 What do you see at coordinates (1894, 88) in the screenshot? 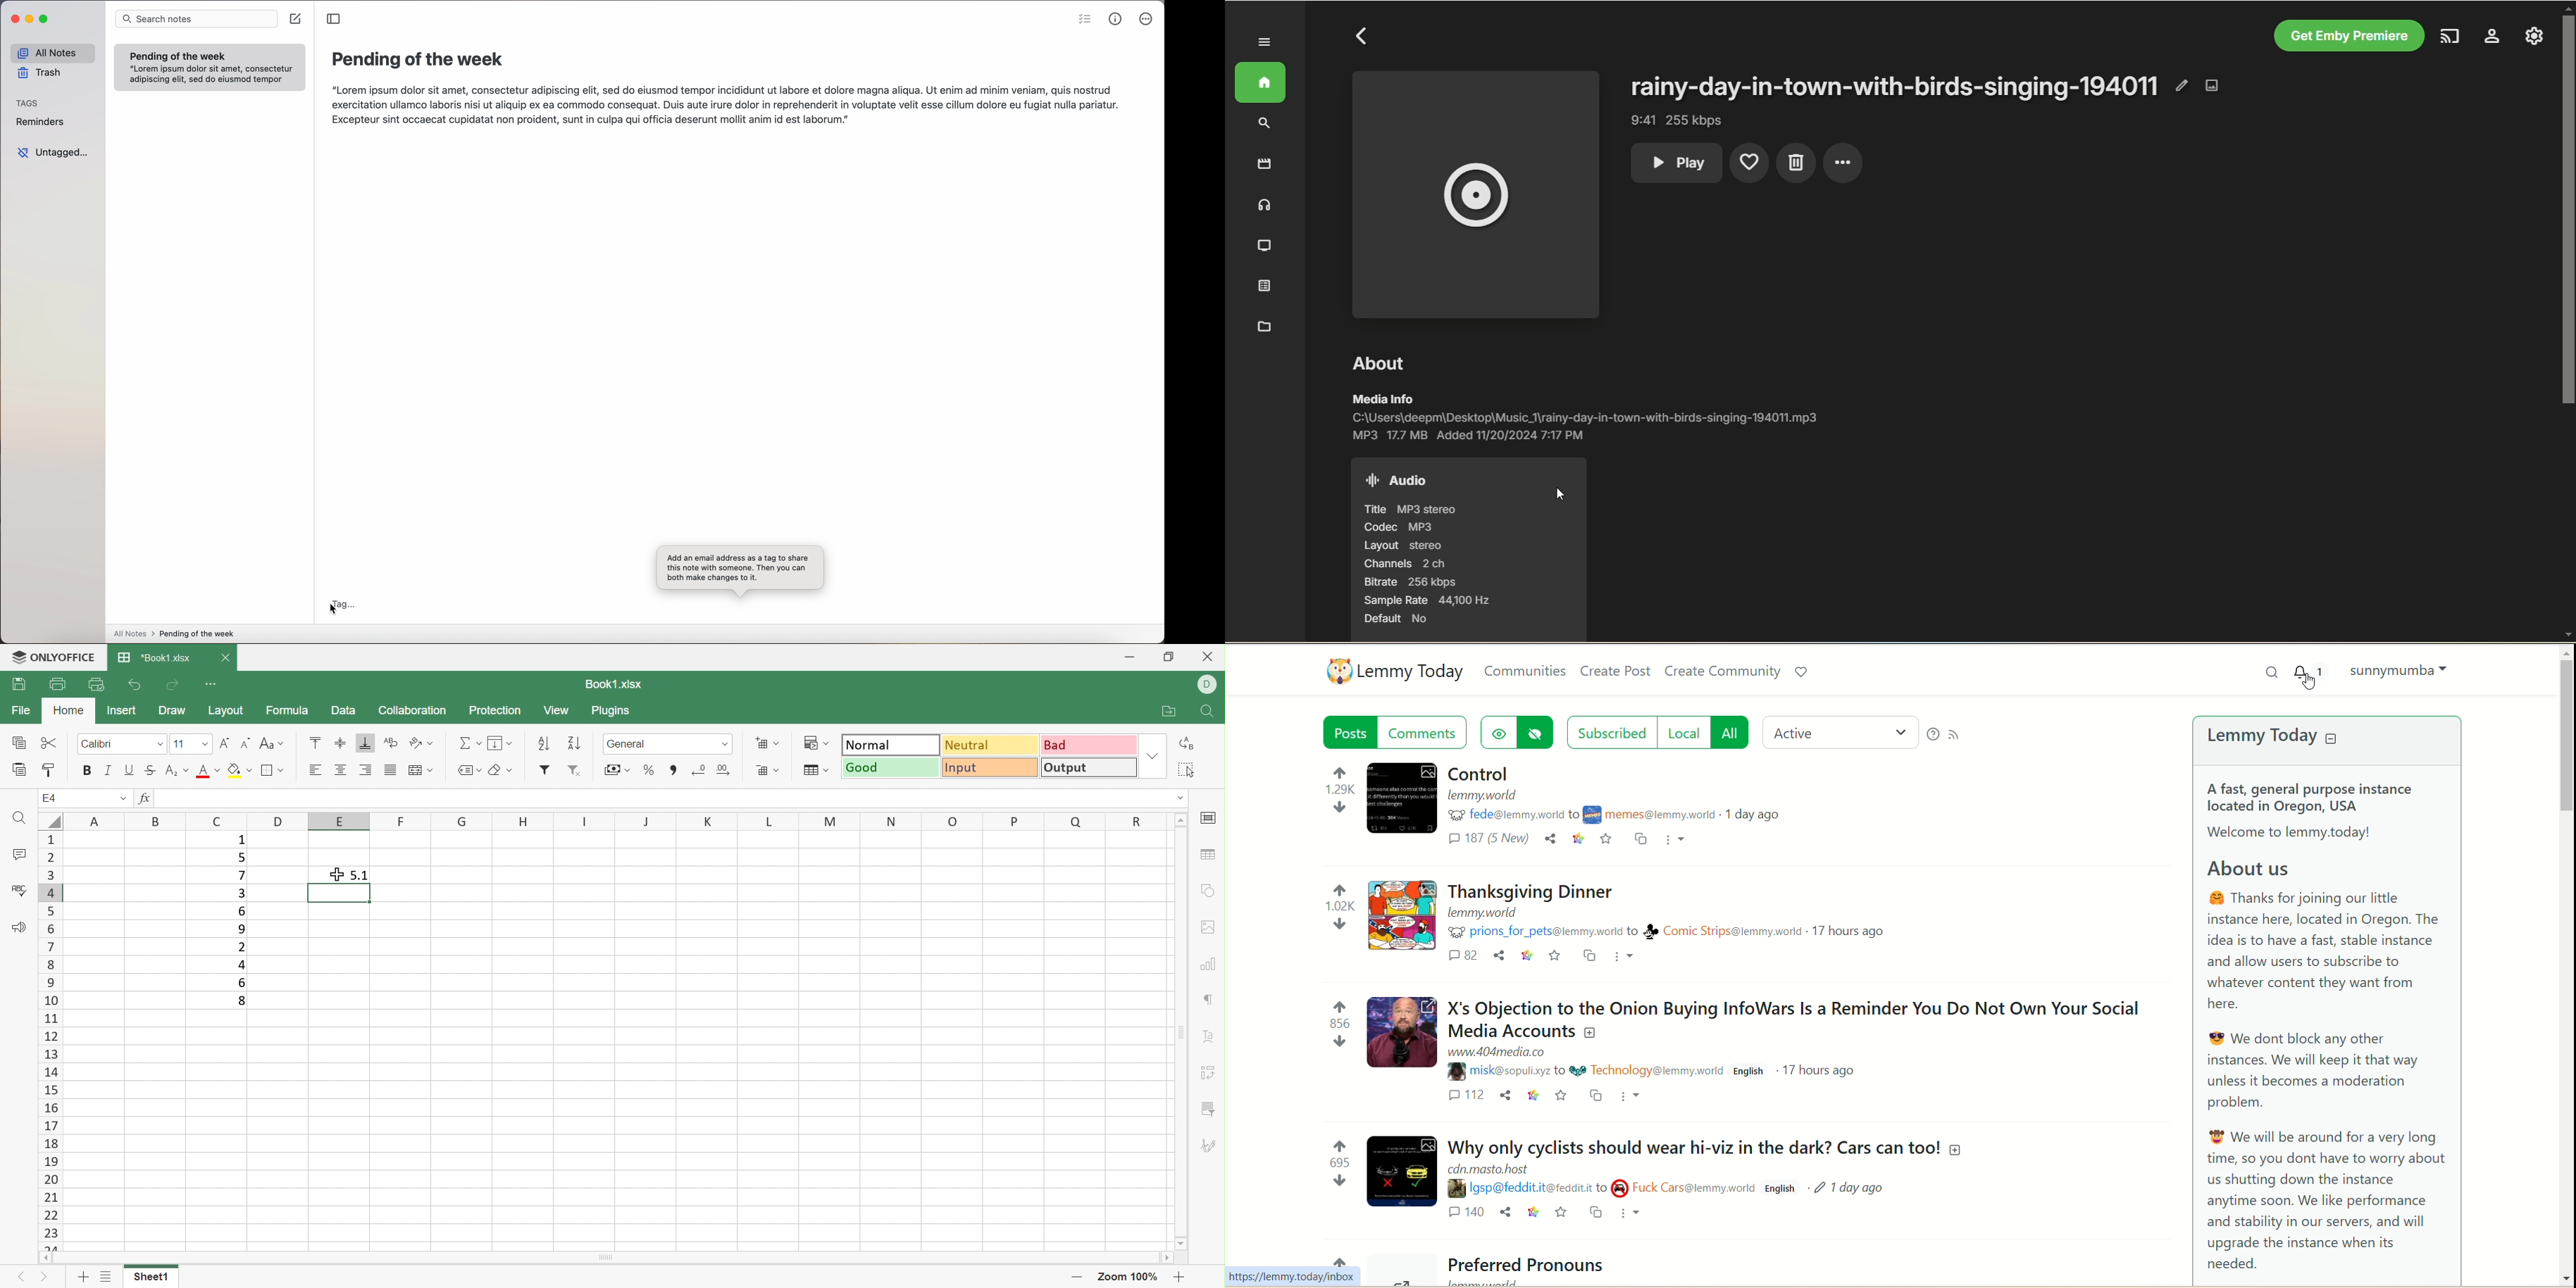
I see `rainy-day-in-town-with-birds-singing-194011` at bounding box center [1894, 88].